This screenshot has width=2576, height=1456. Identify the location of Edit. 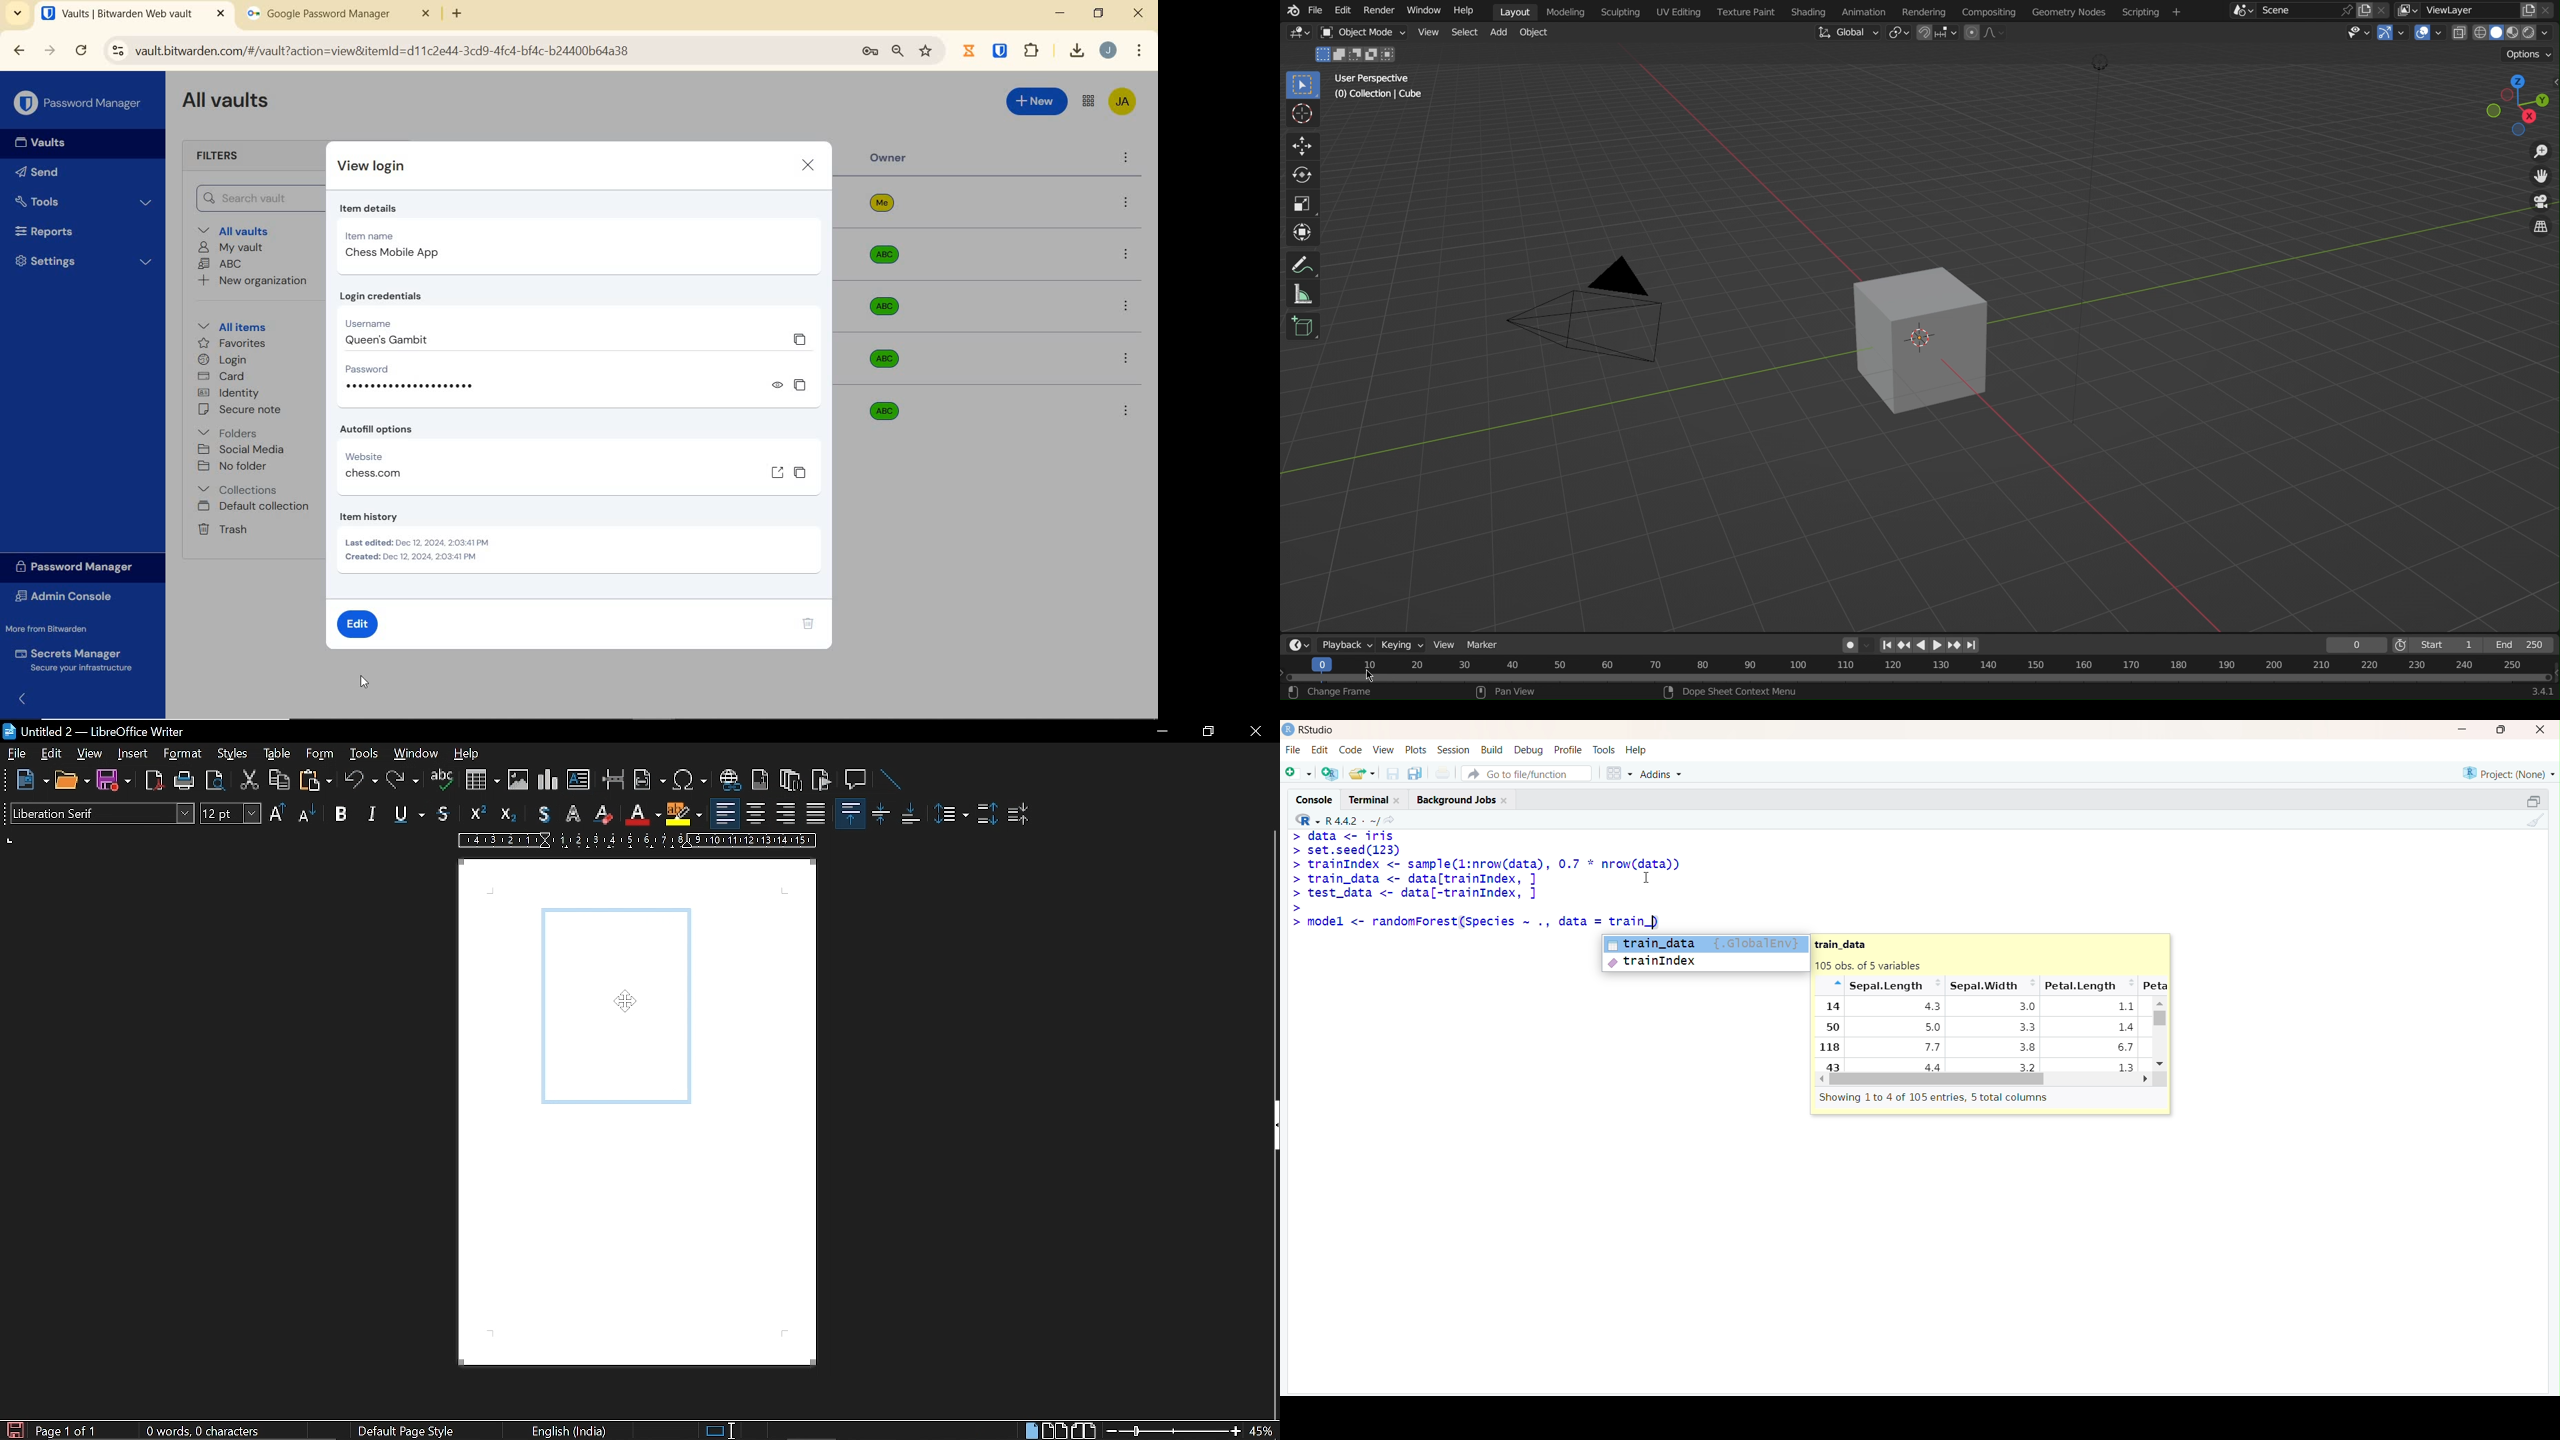
(1320, 748).